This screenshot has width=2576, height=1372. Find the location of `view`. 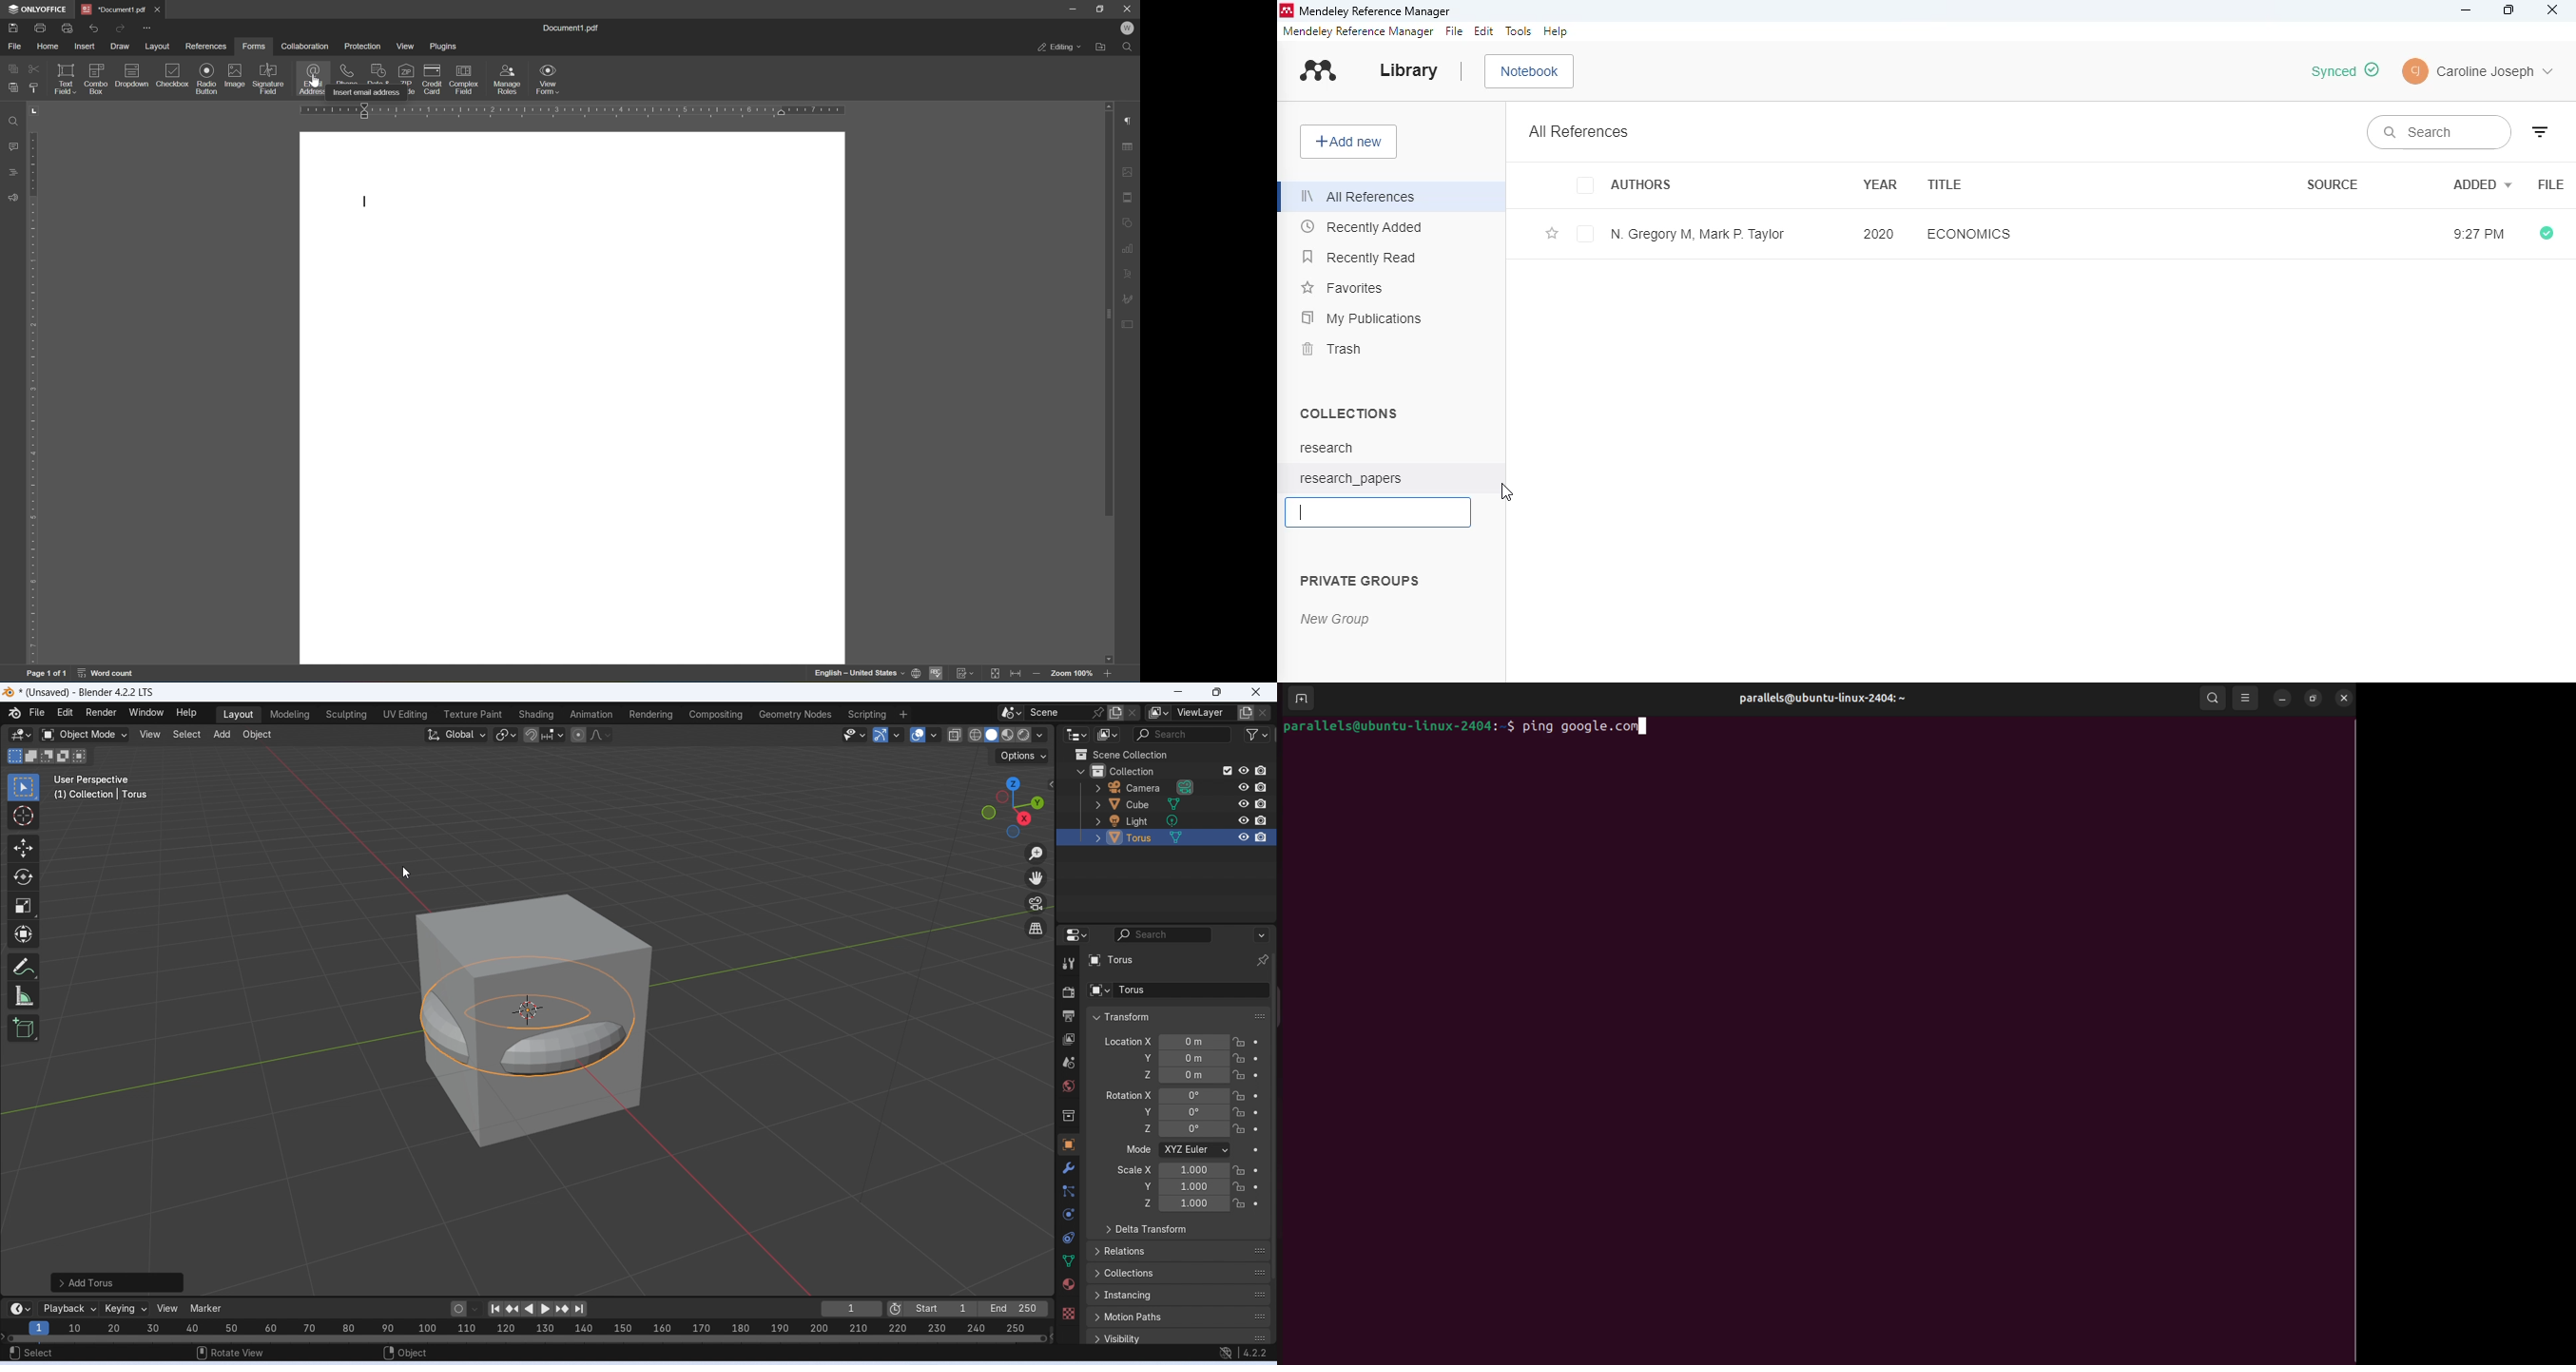

view is located at coordinates (404, 45).